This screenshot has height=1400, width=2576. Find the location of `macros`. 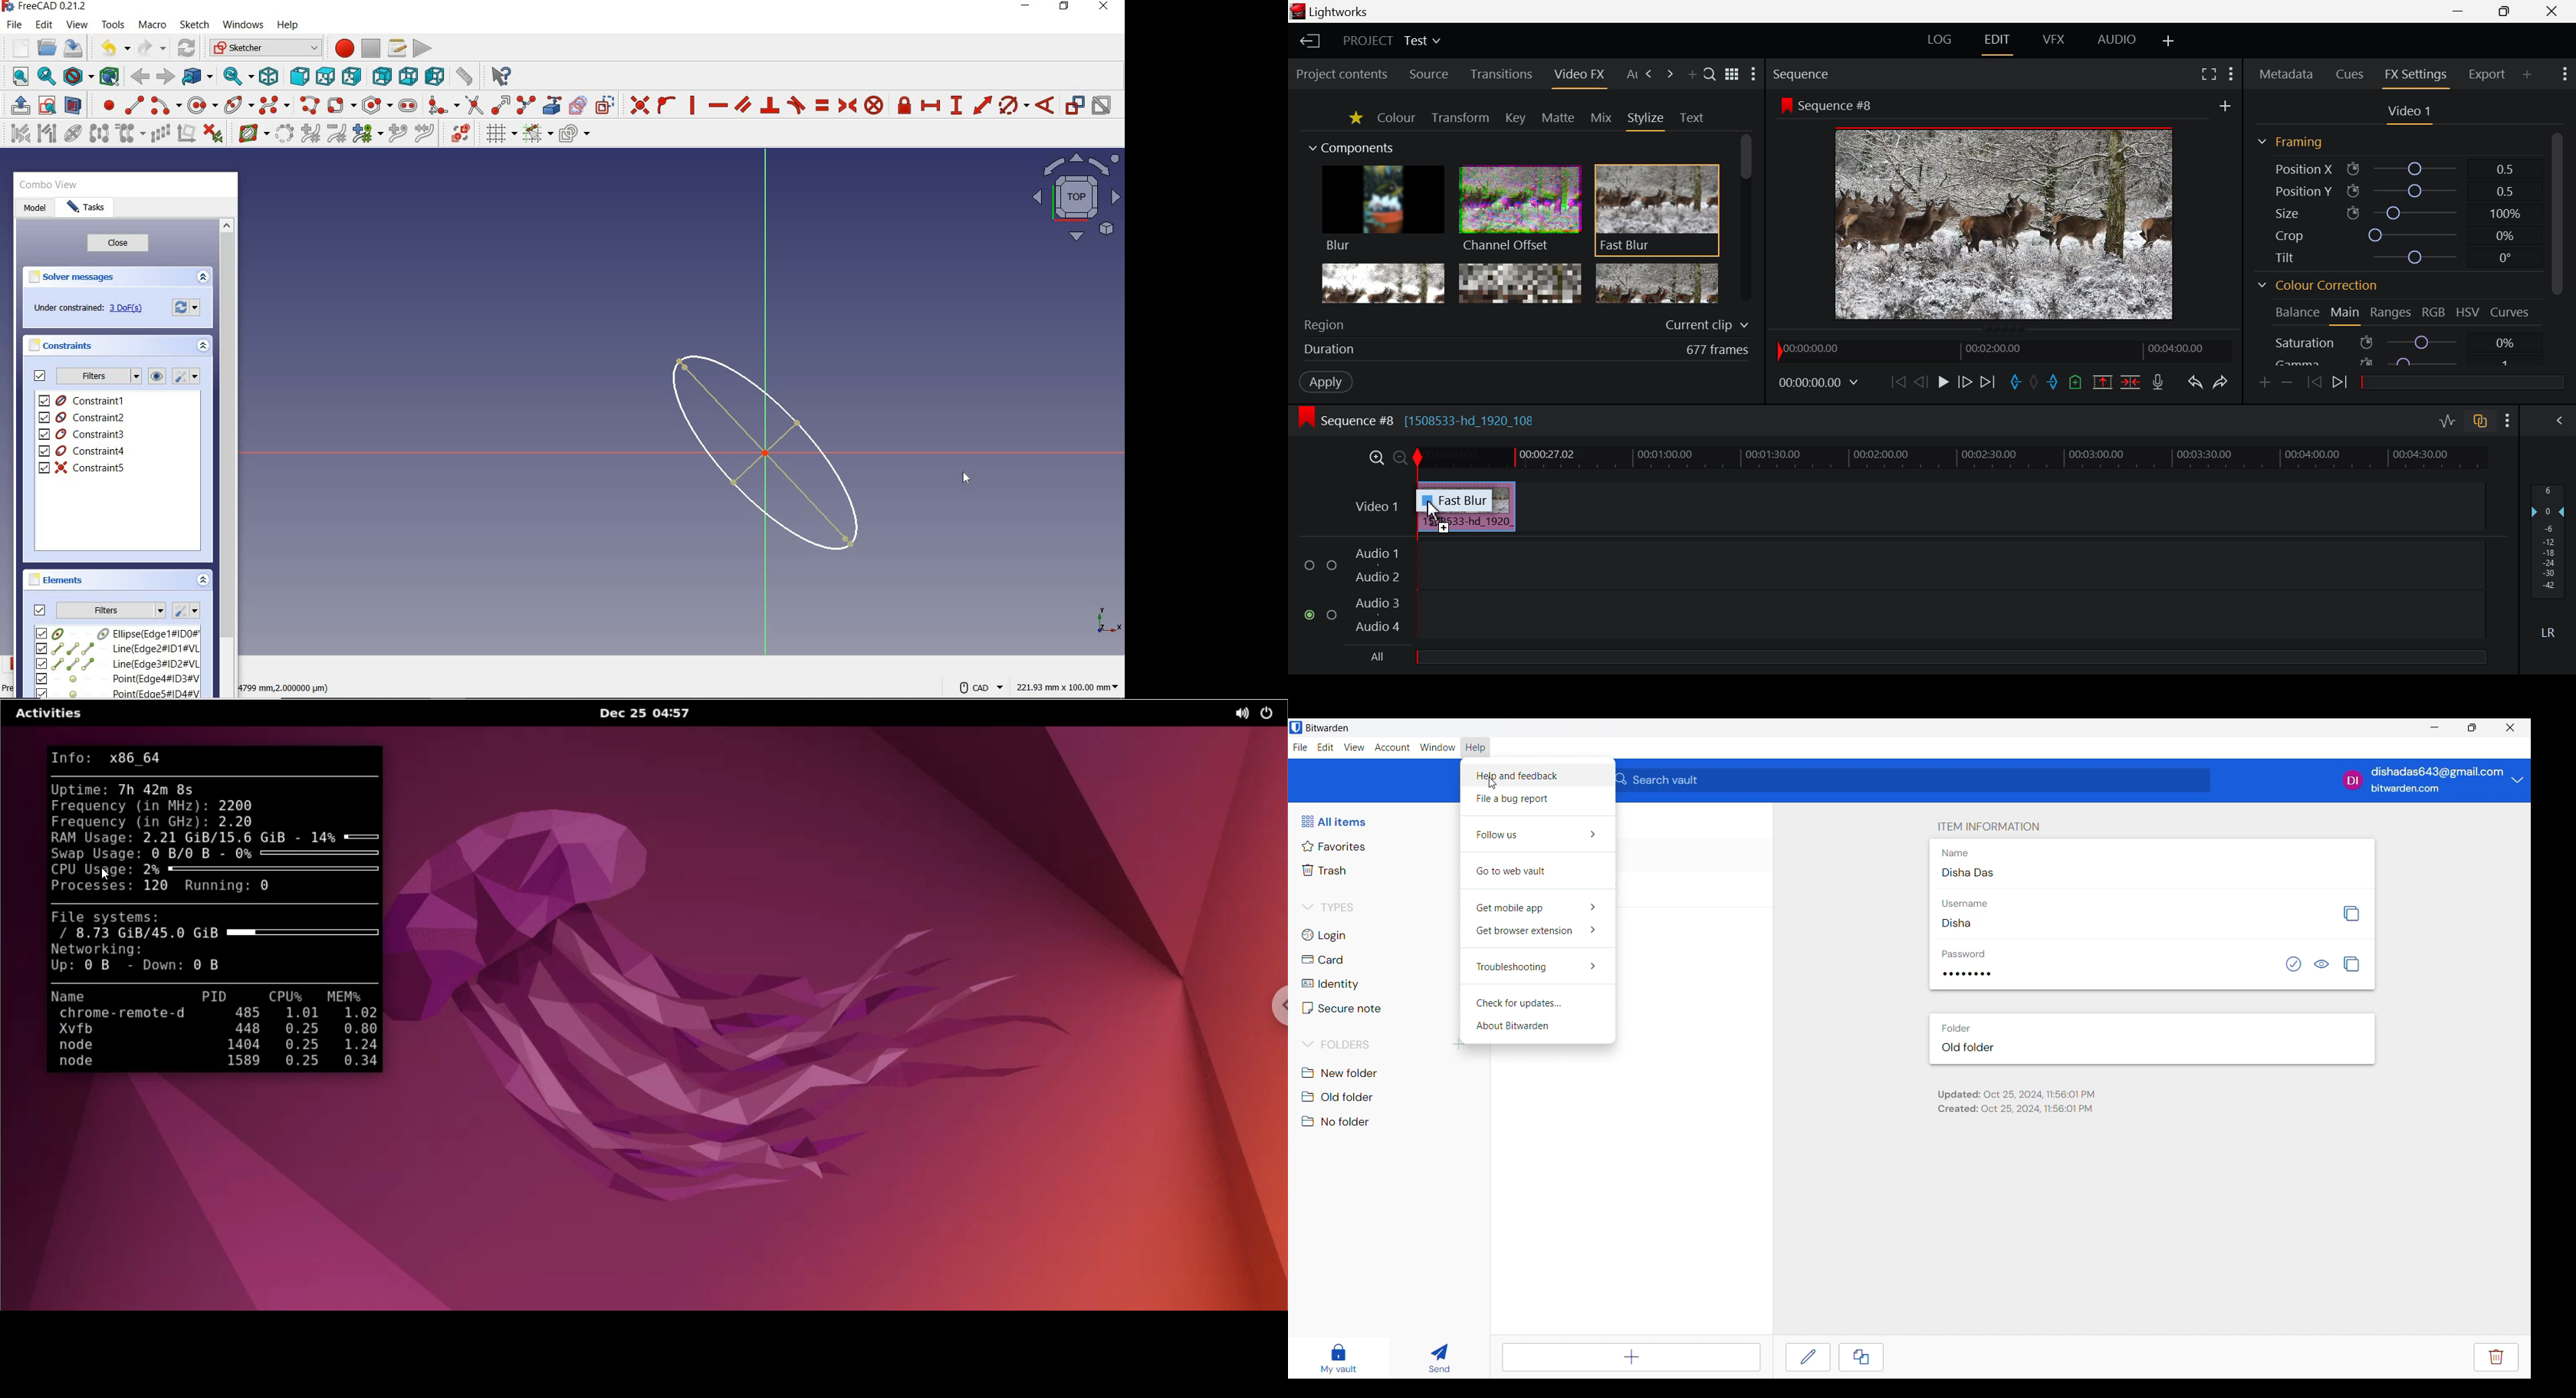

macros is located at coordinates (396, 47).